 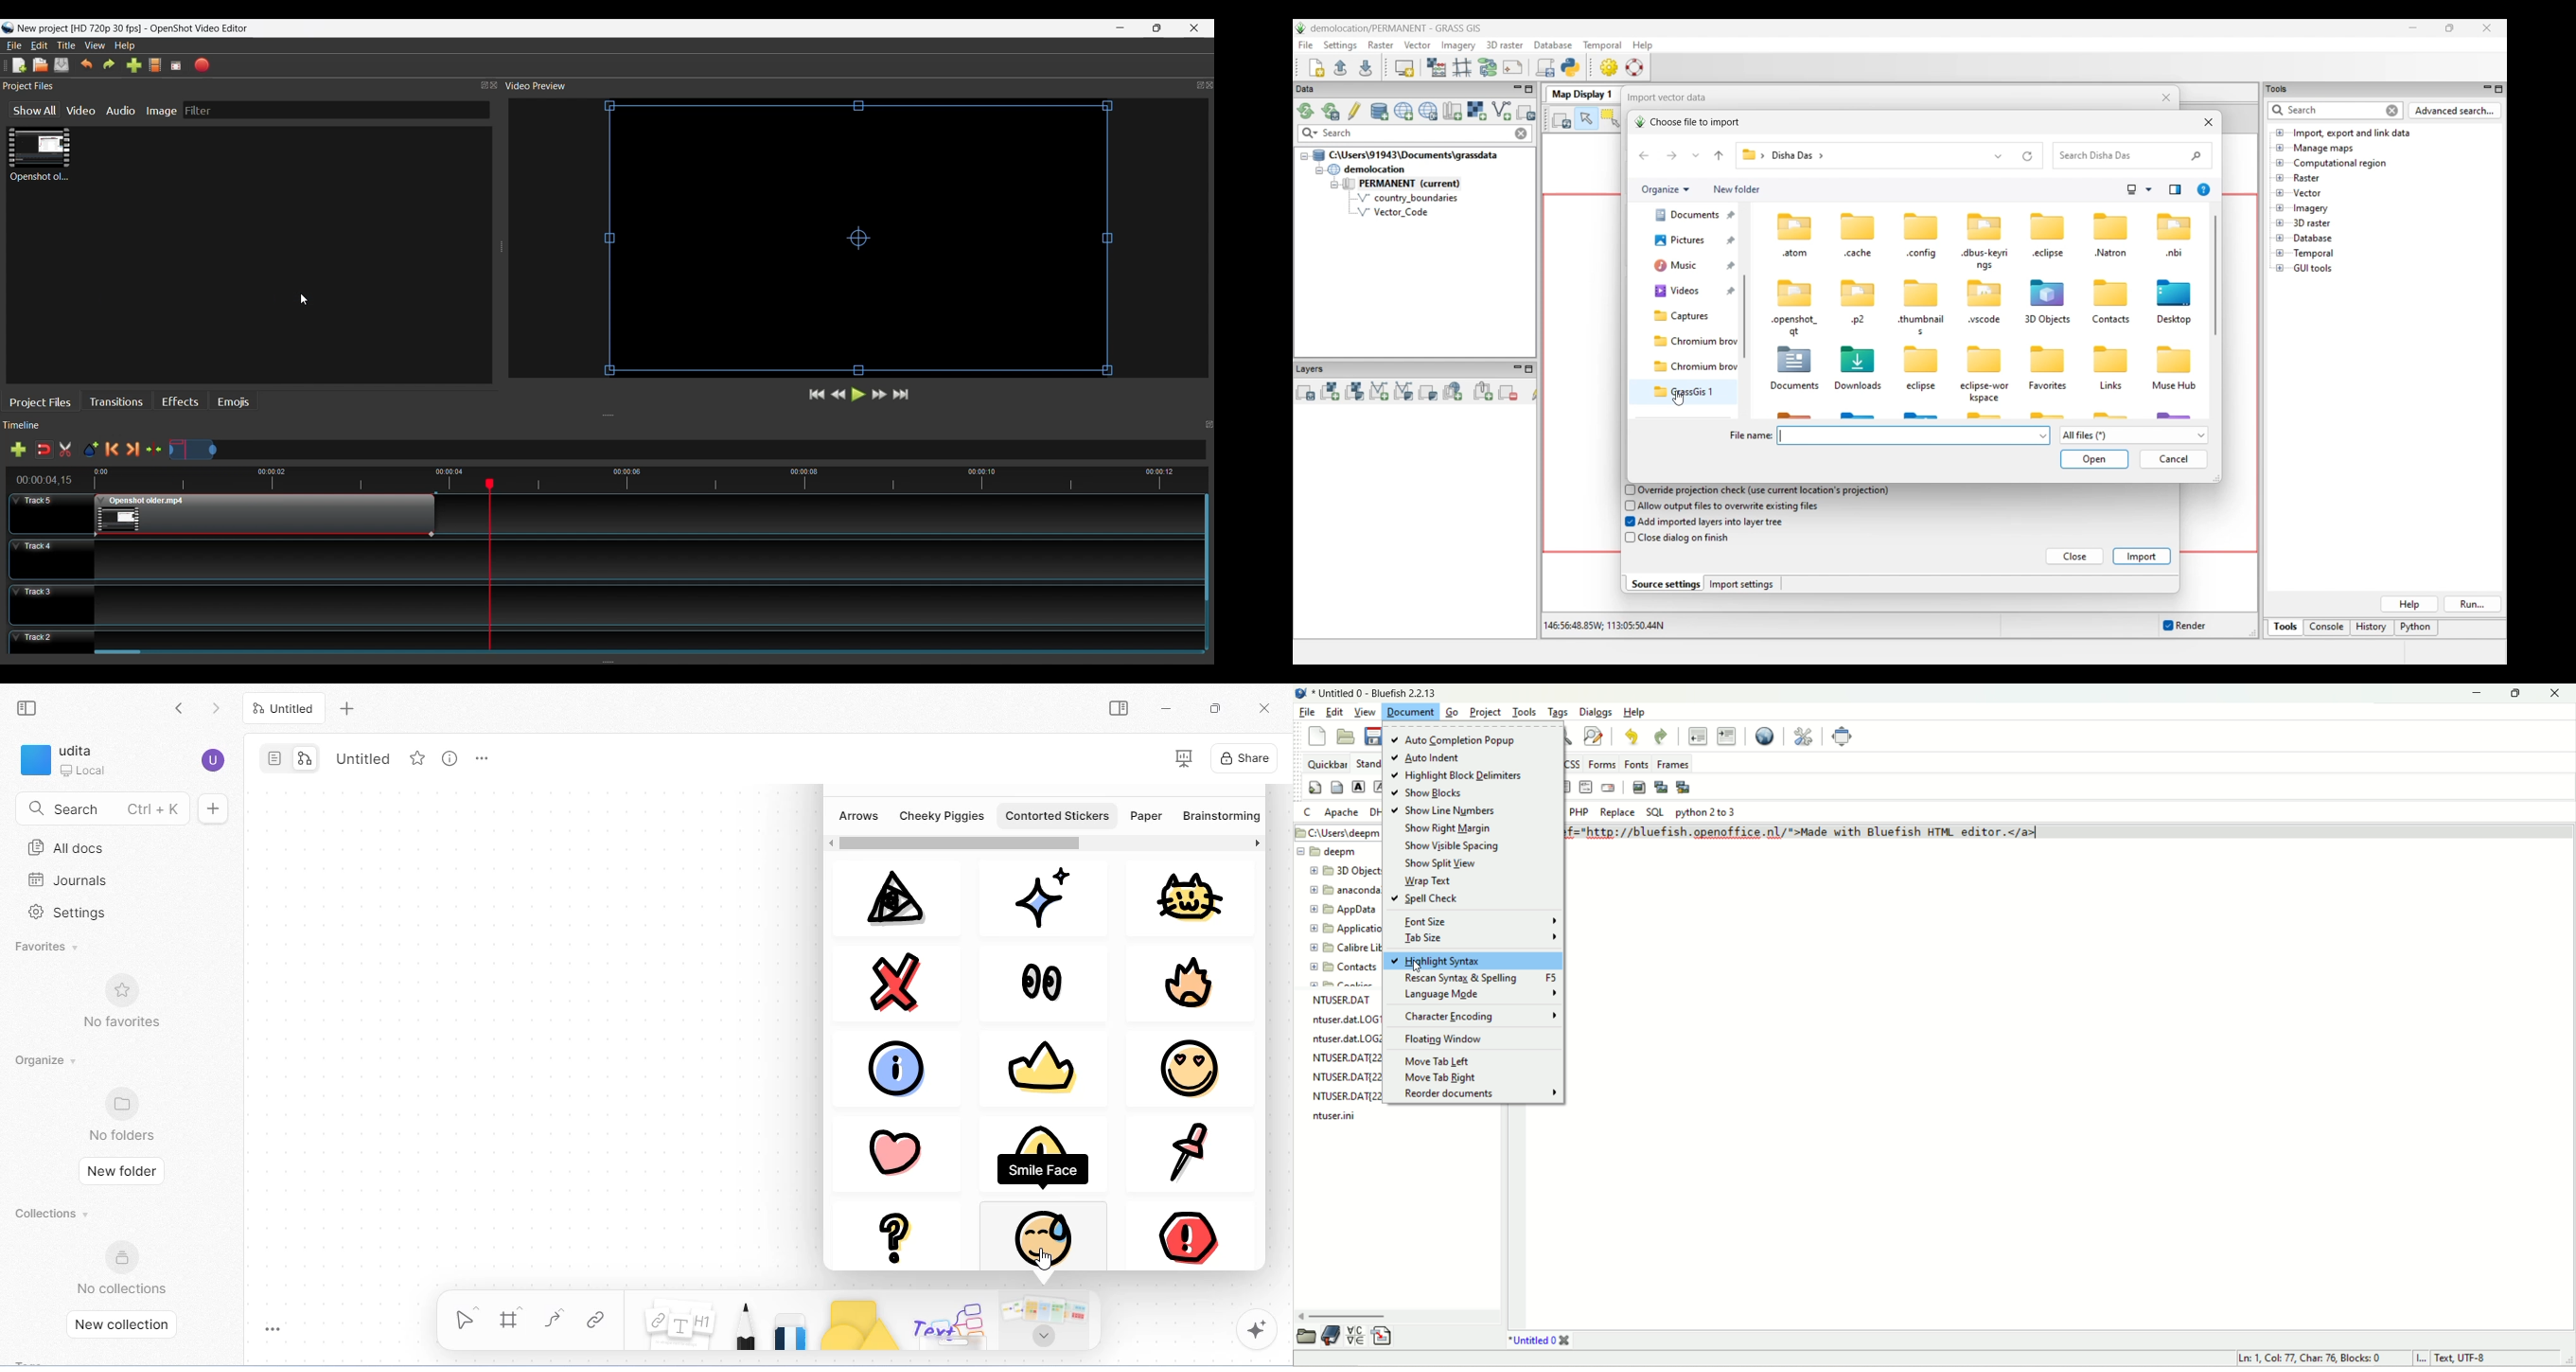 I want to click on shapes, so click(x=859, y=1324).